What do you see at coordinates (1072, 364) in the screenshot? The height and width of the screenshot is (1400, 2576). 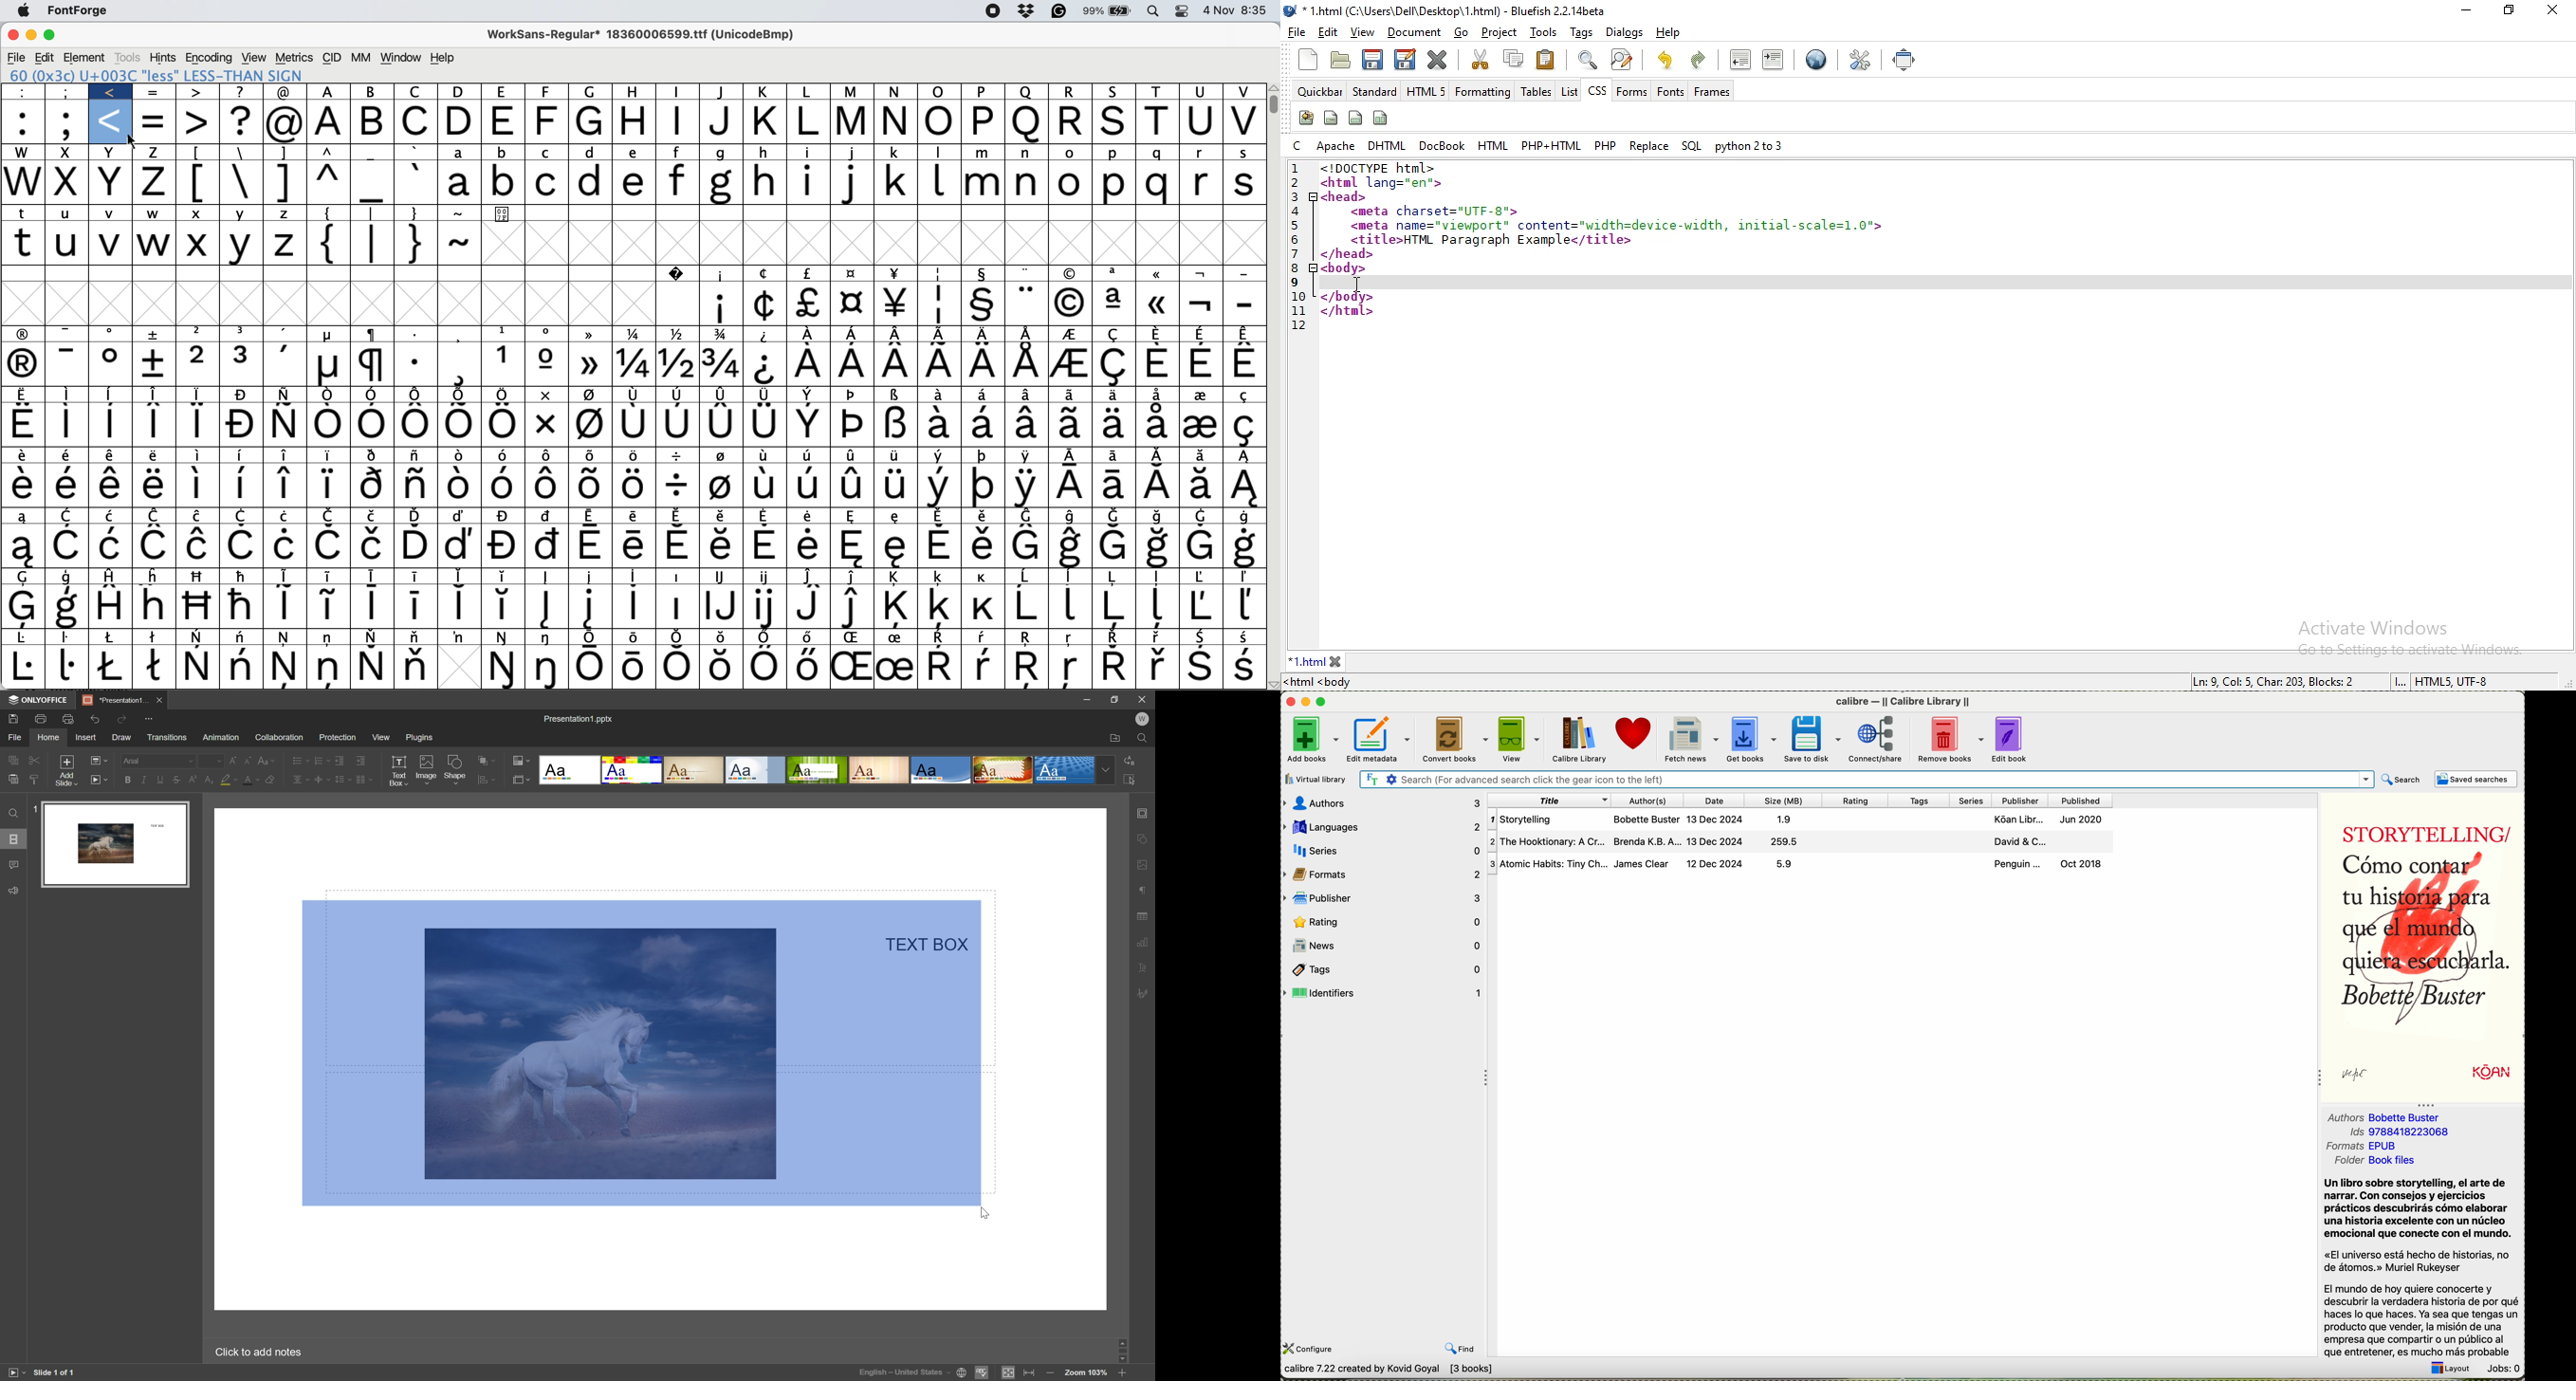 I see `Symbol` at bounding box center [1072, 364].